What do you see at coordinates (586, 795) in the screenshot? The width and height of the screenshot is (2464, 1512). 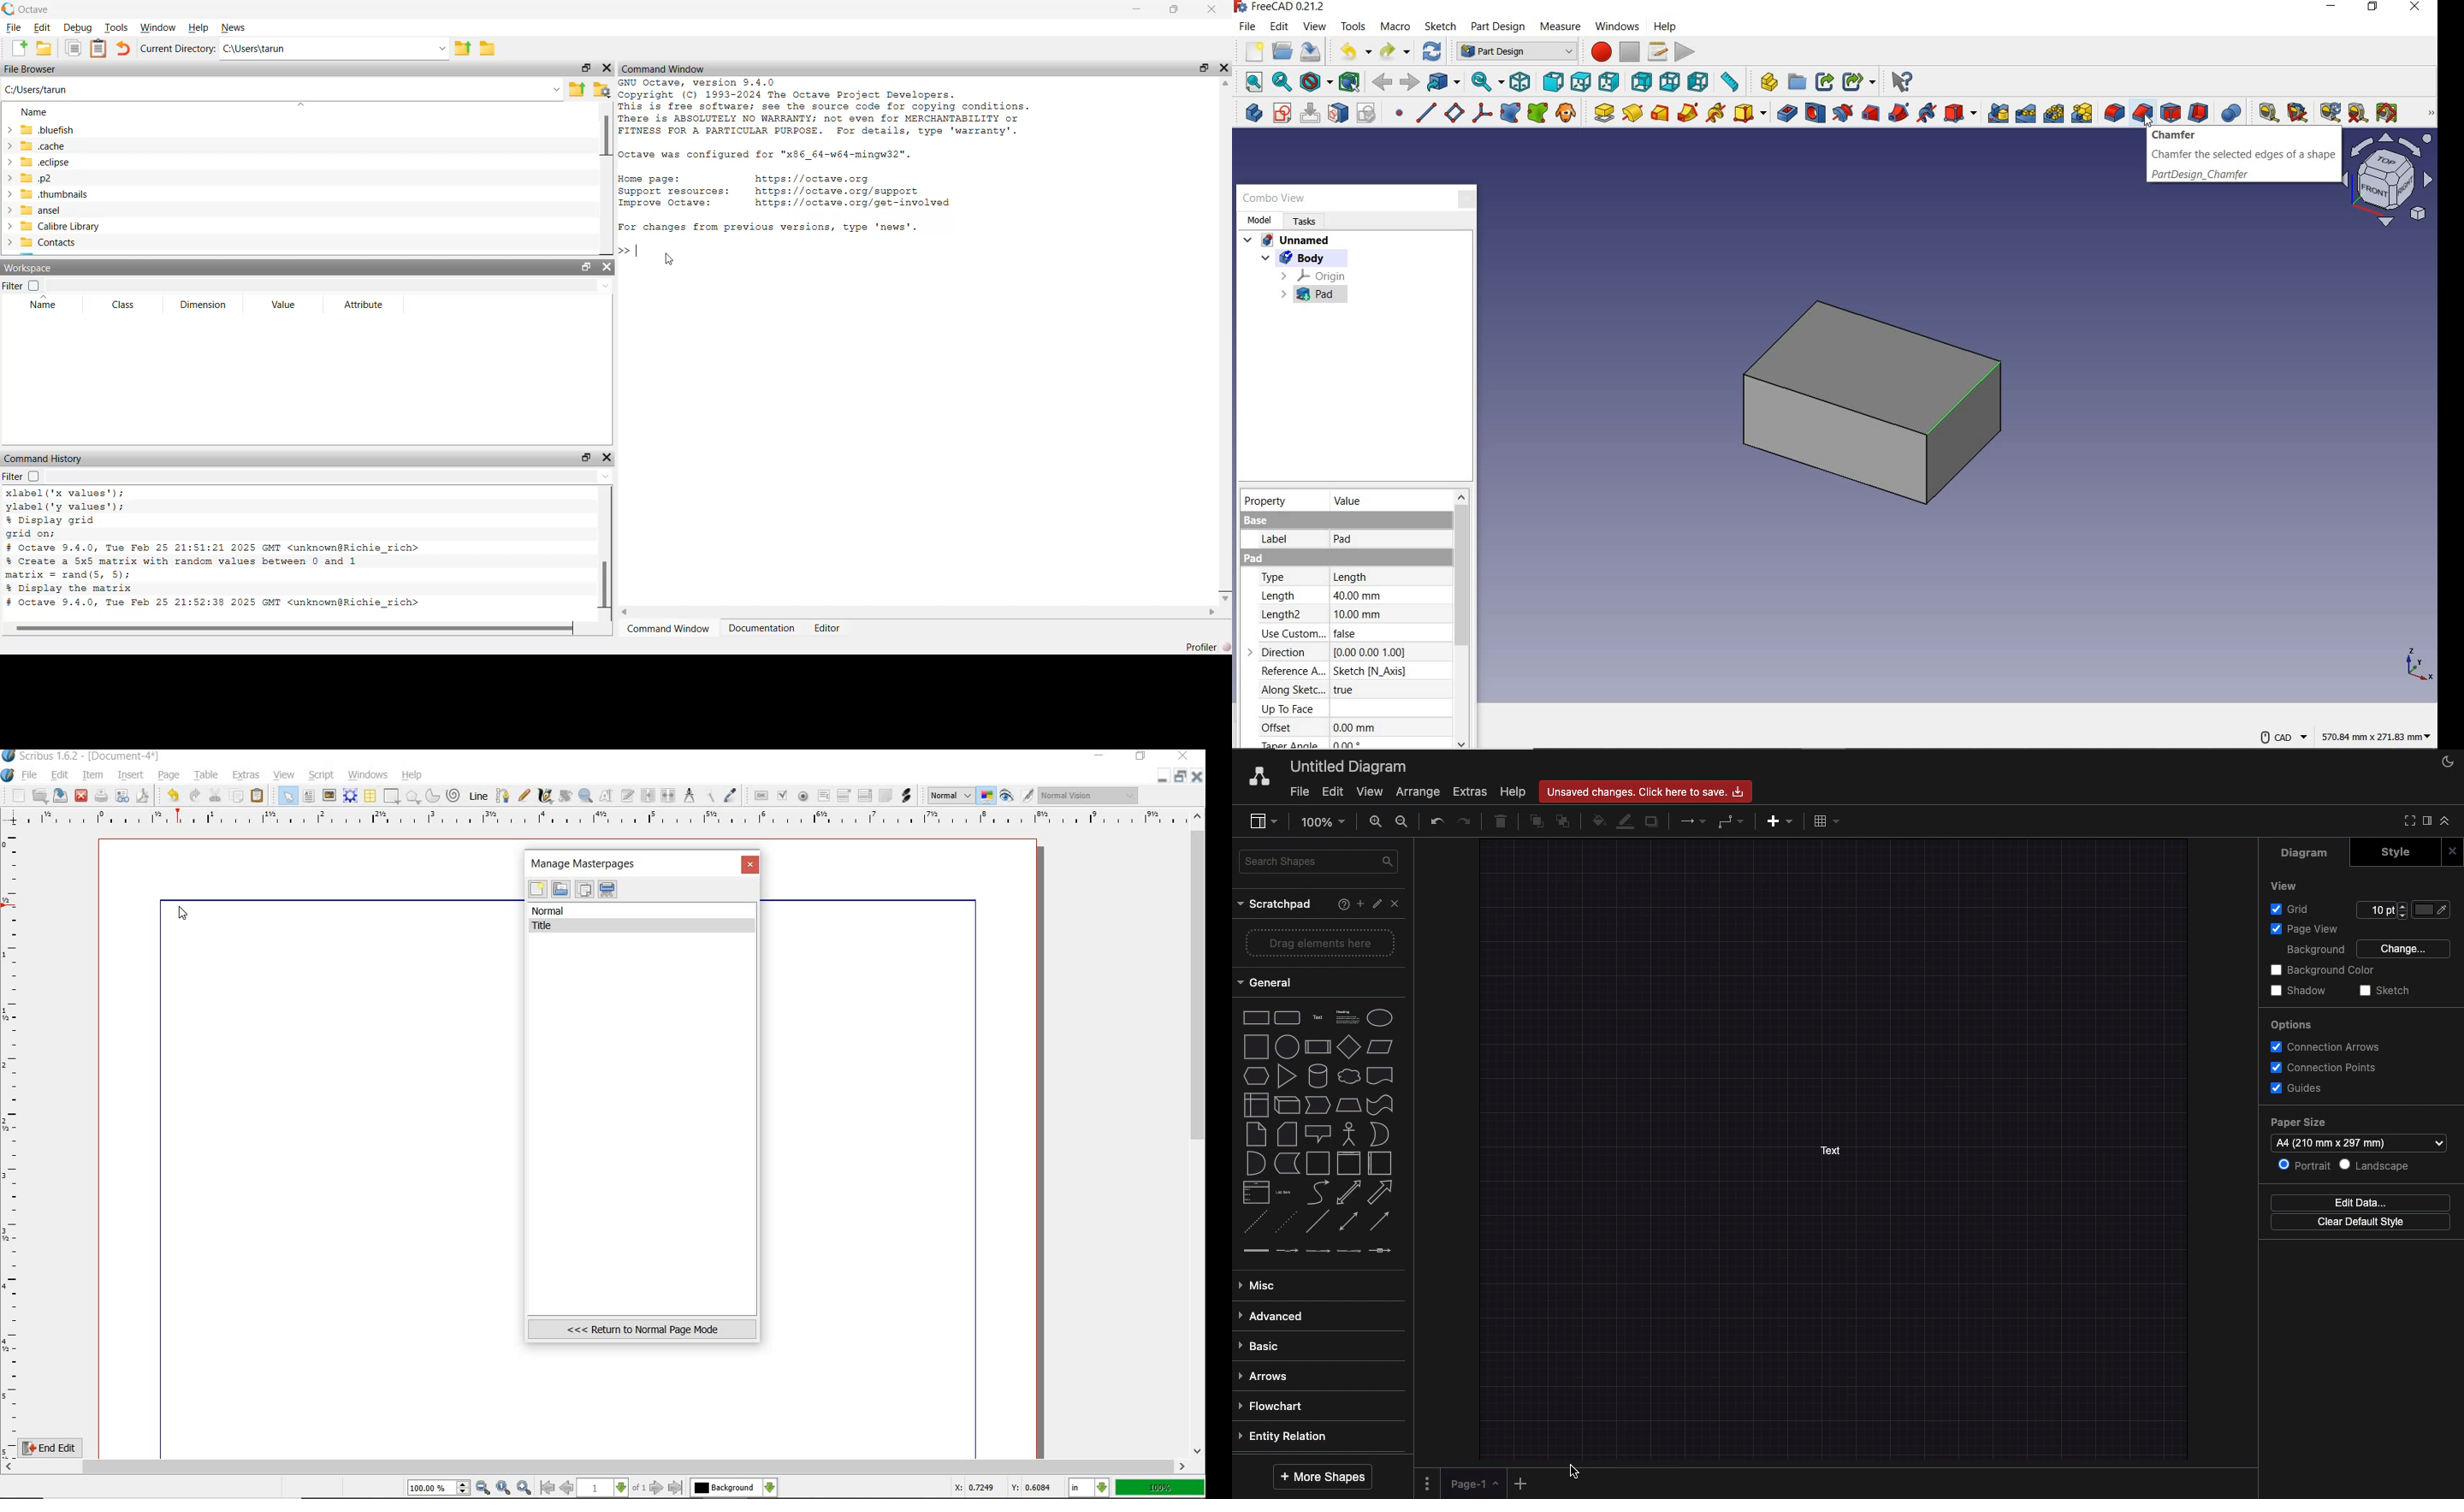 I see `zoom in or zoom out` at bounding box center [586, 795].